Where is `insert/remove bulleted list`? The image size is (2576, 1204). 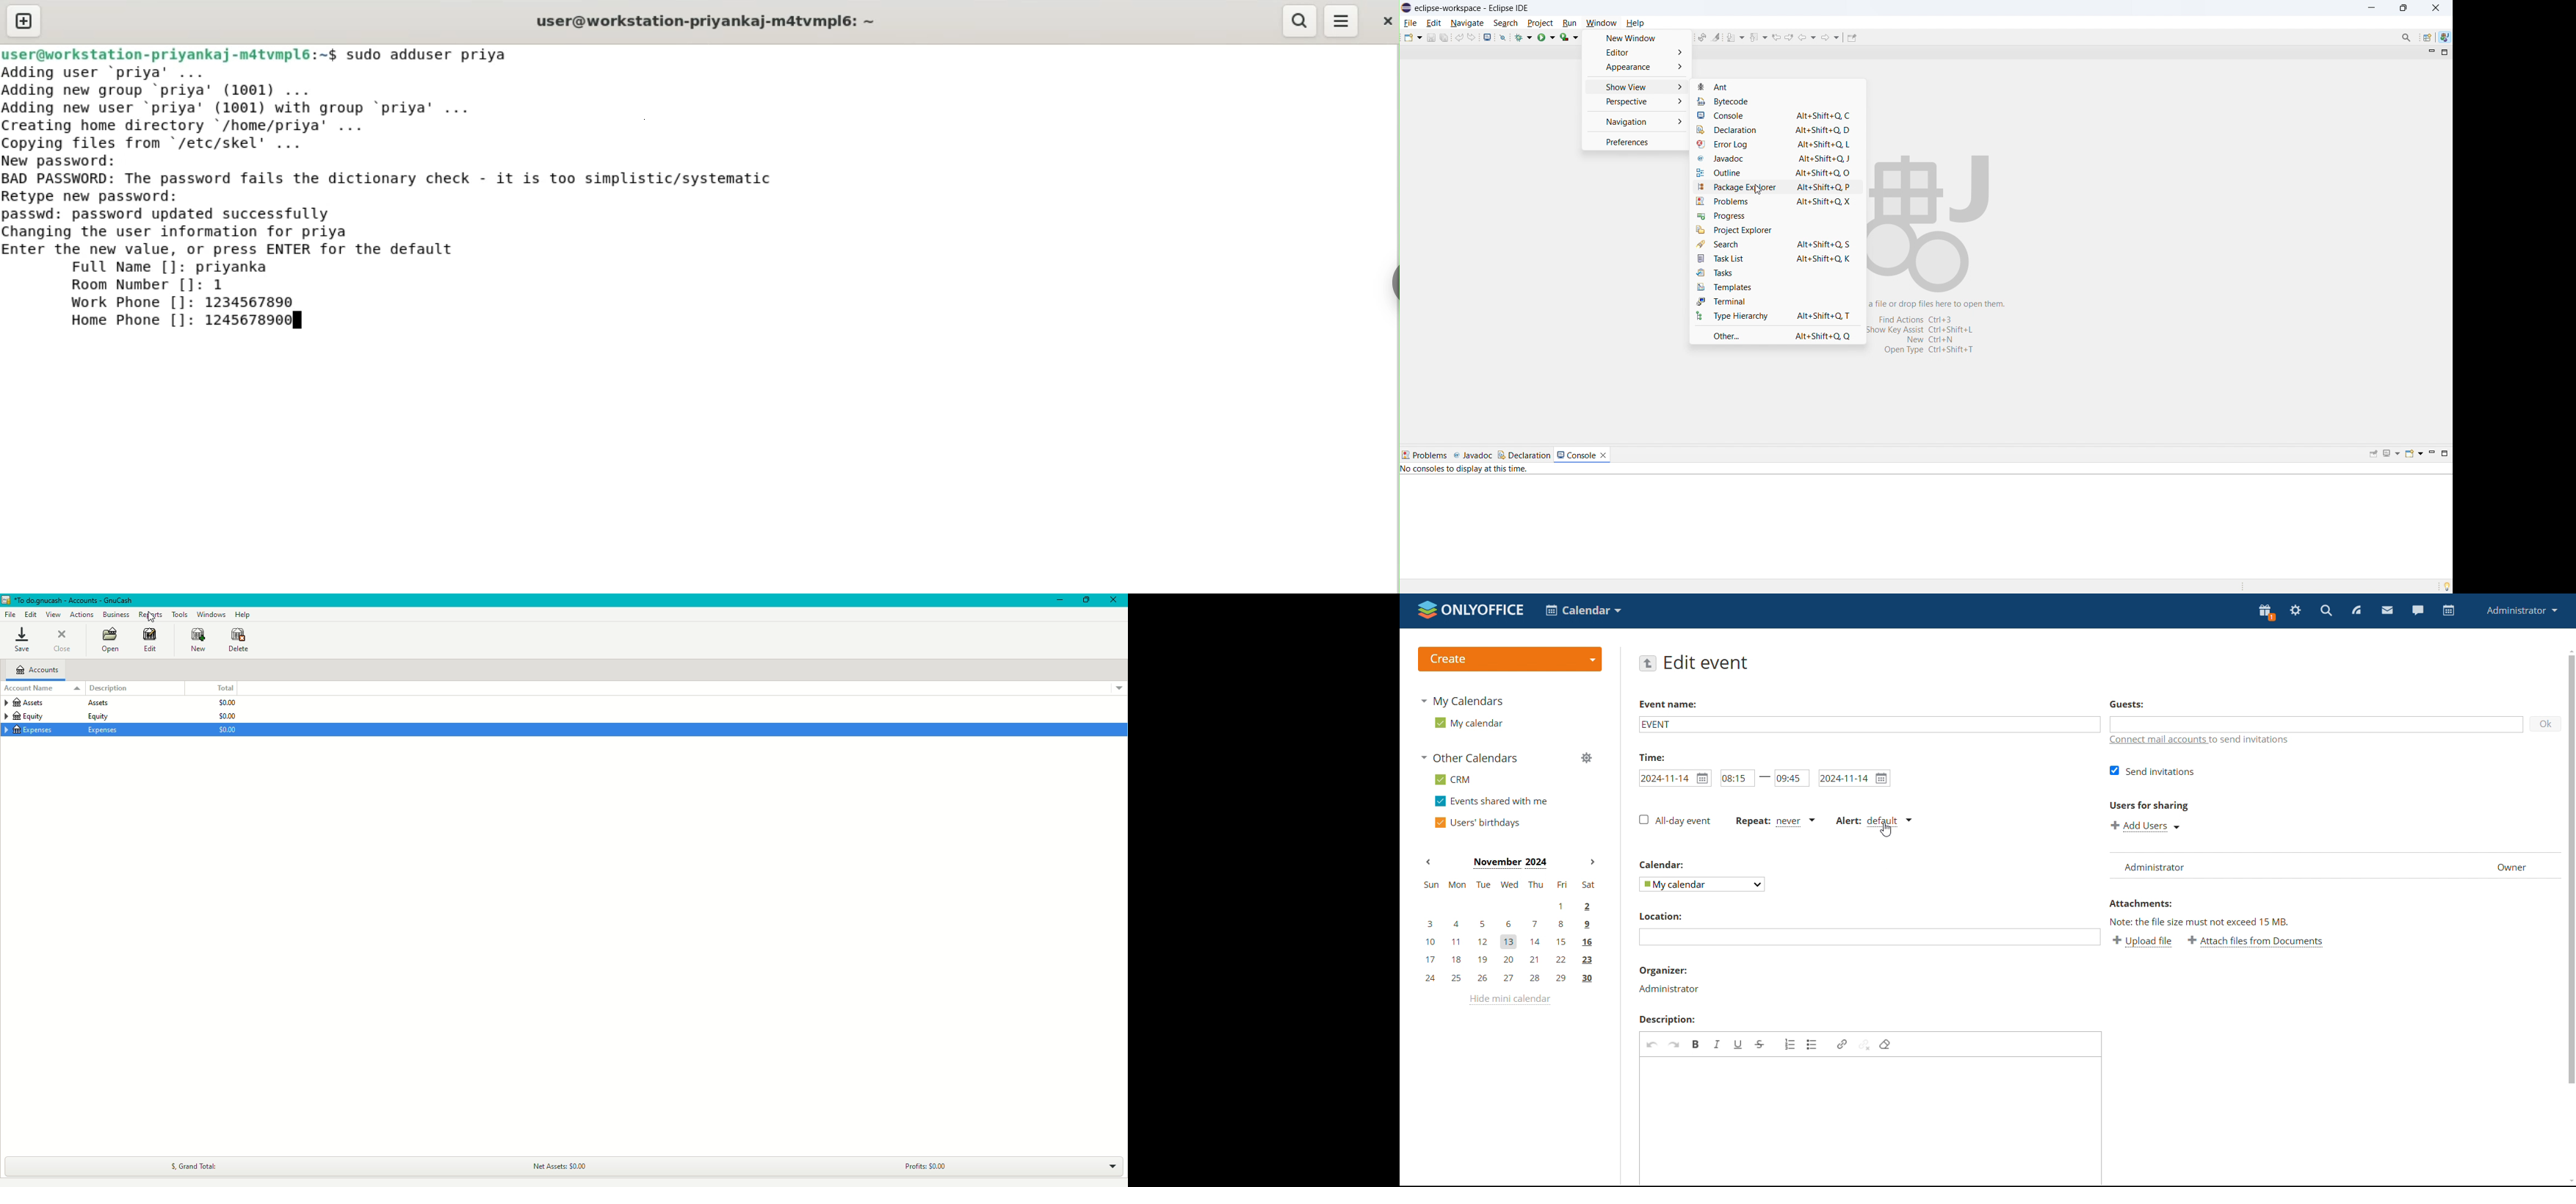
insert/remove bulleted list is located at coordinates (1813, 1044).